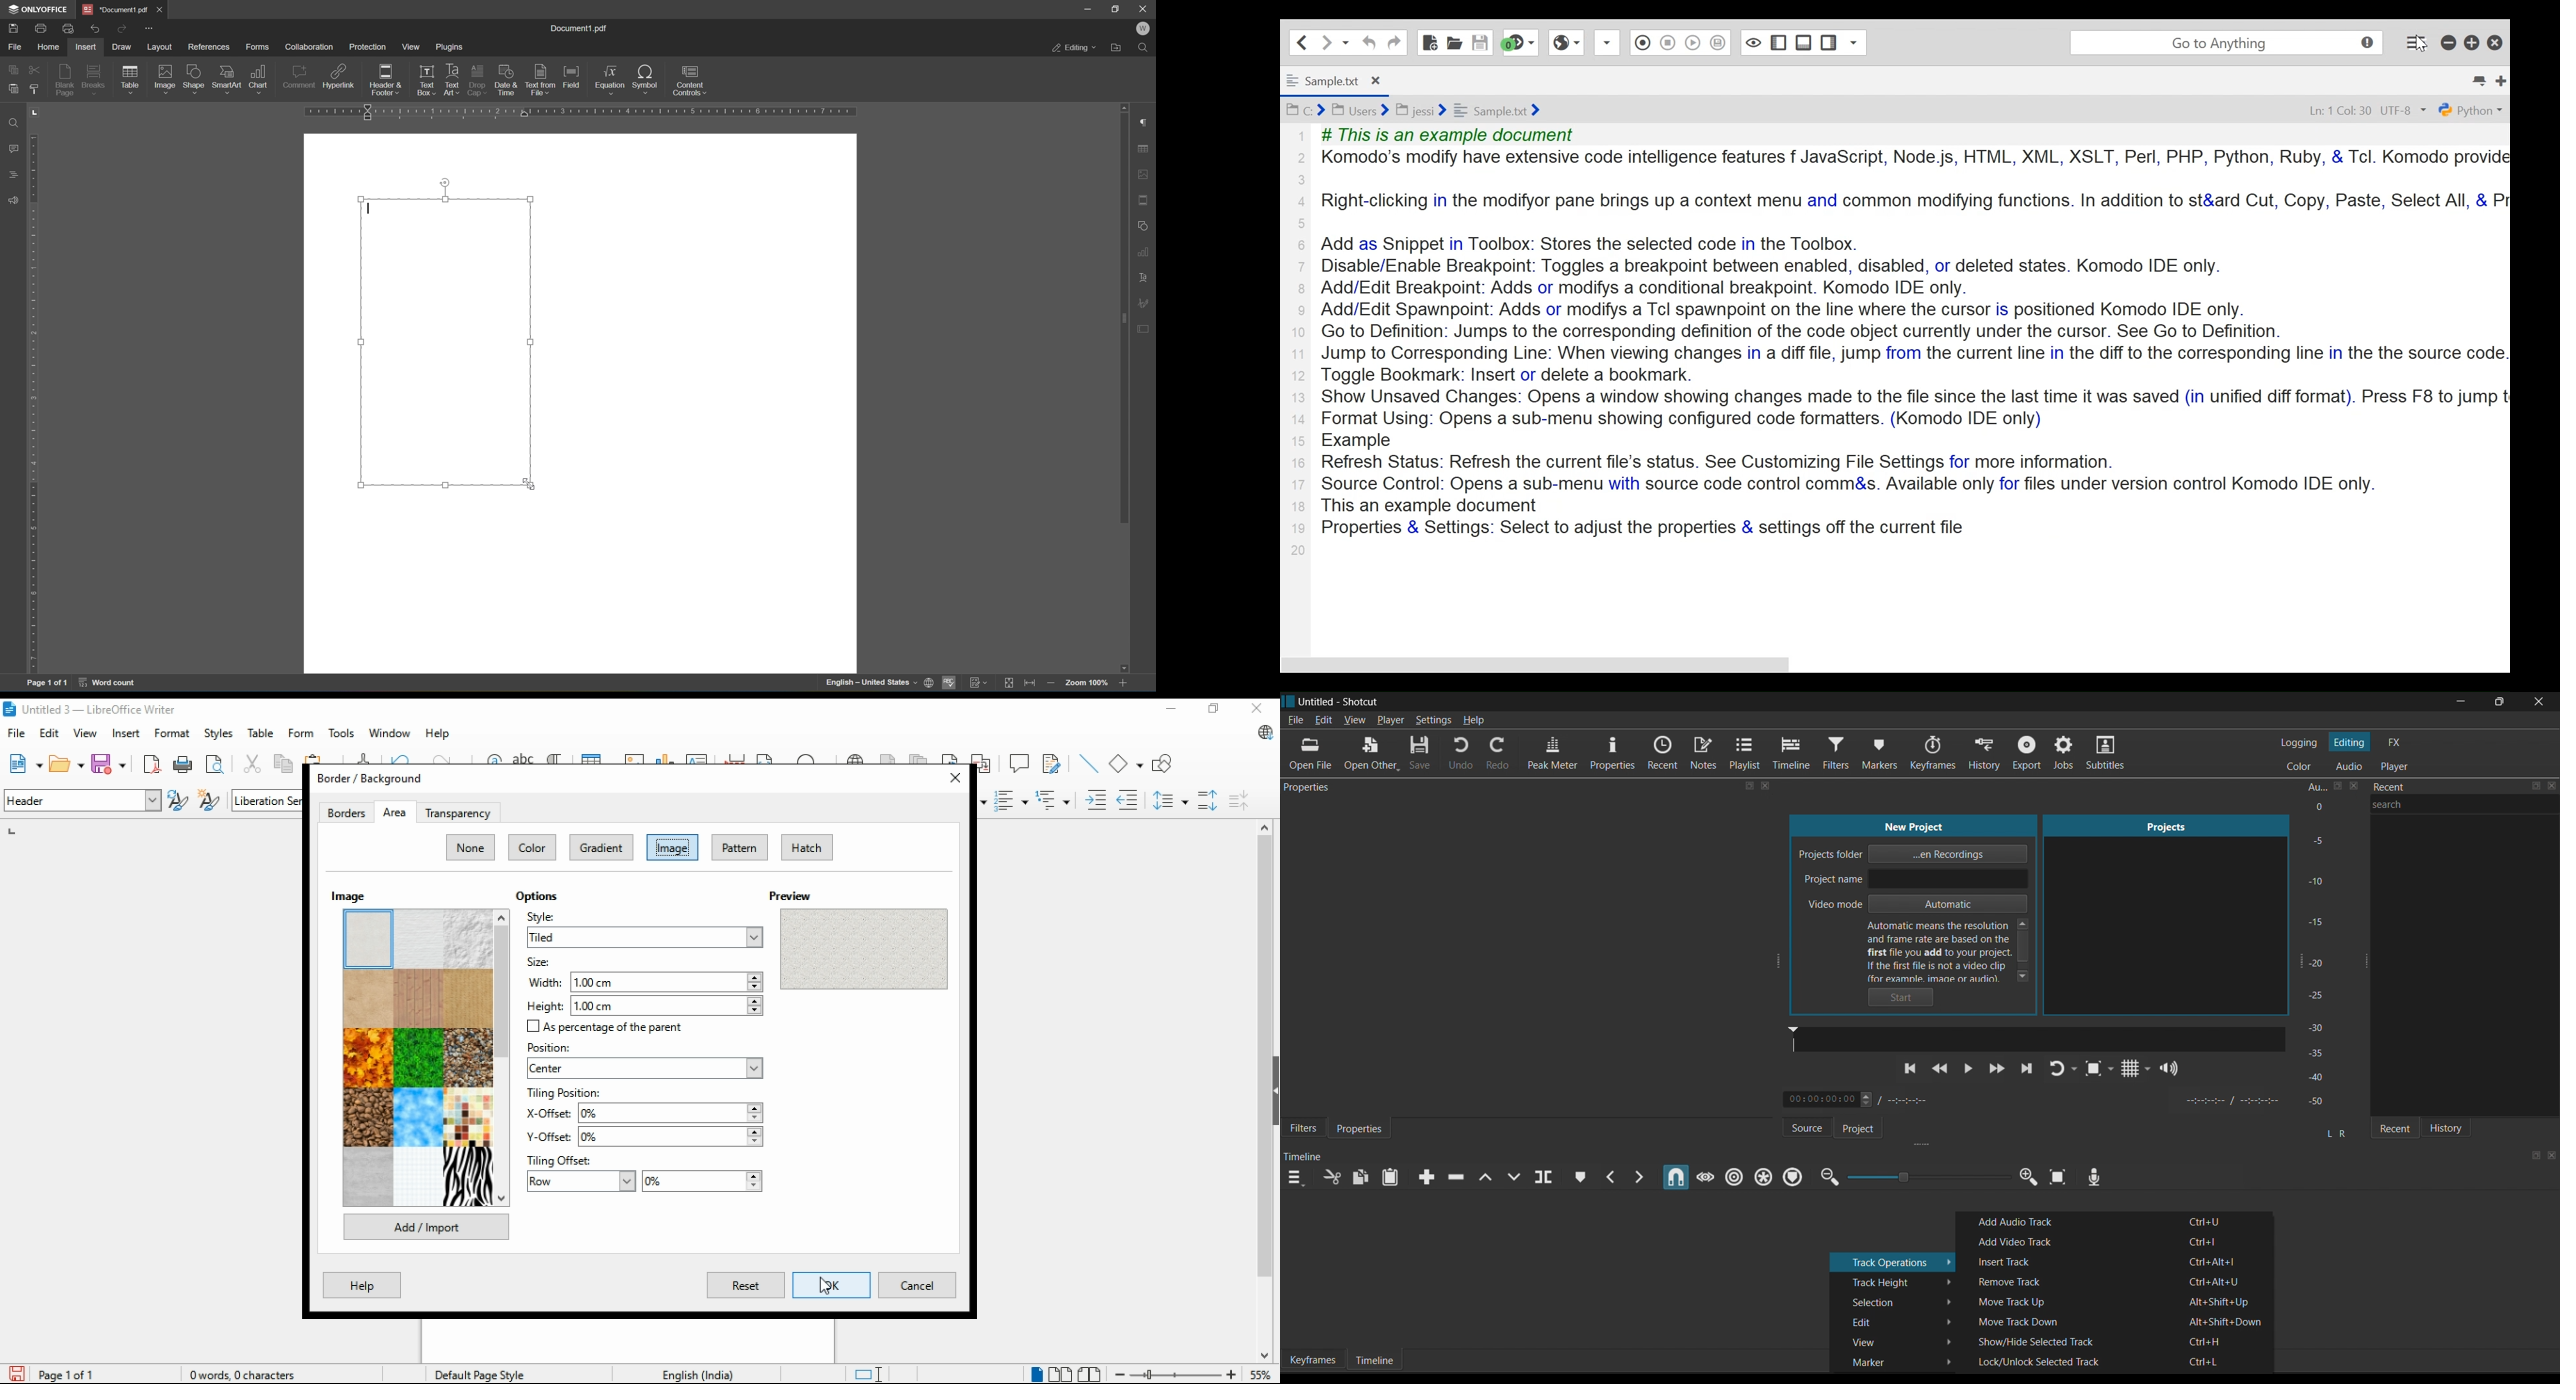 The height and width of the screenshot is (1400, 2576). Describe the element at coordinates (1611, 1177) in the screenshot. I see `Previous marker` at that location.